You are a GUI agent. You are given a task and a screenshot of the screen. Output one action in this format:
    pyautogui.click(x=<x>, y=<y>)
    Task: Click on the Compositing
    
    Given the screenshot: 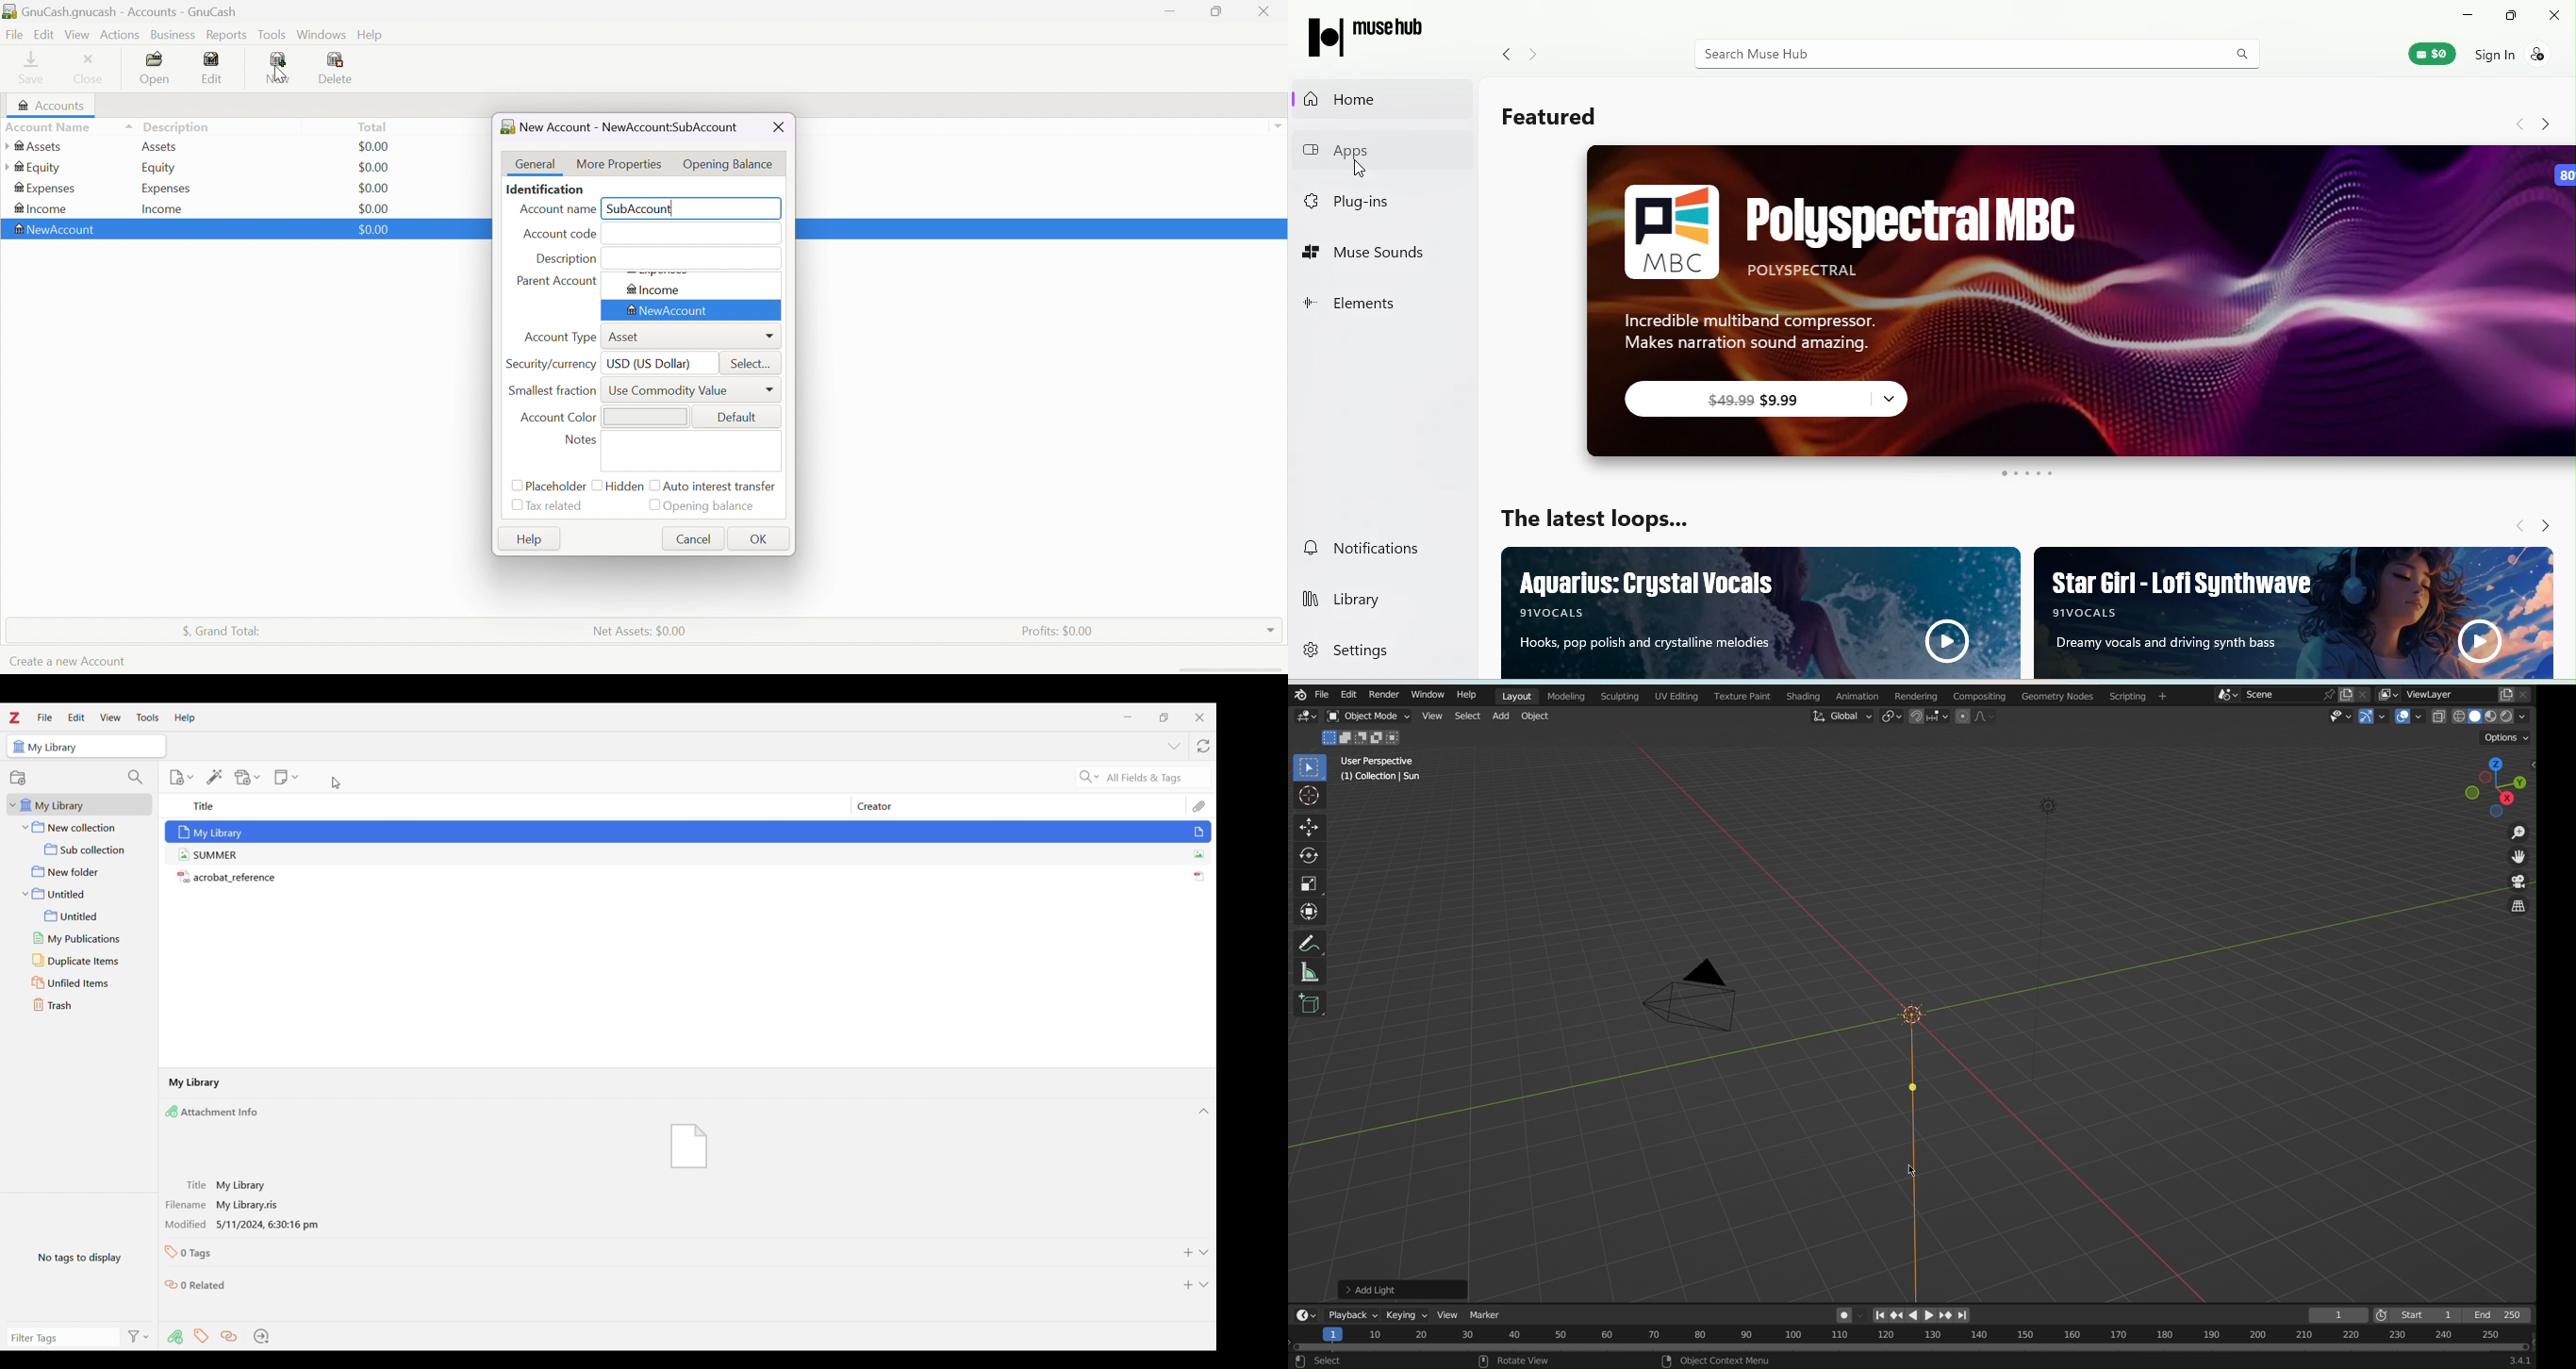 What is the action you would take?
    pyautogui.click(x=1979, y=695)
    